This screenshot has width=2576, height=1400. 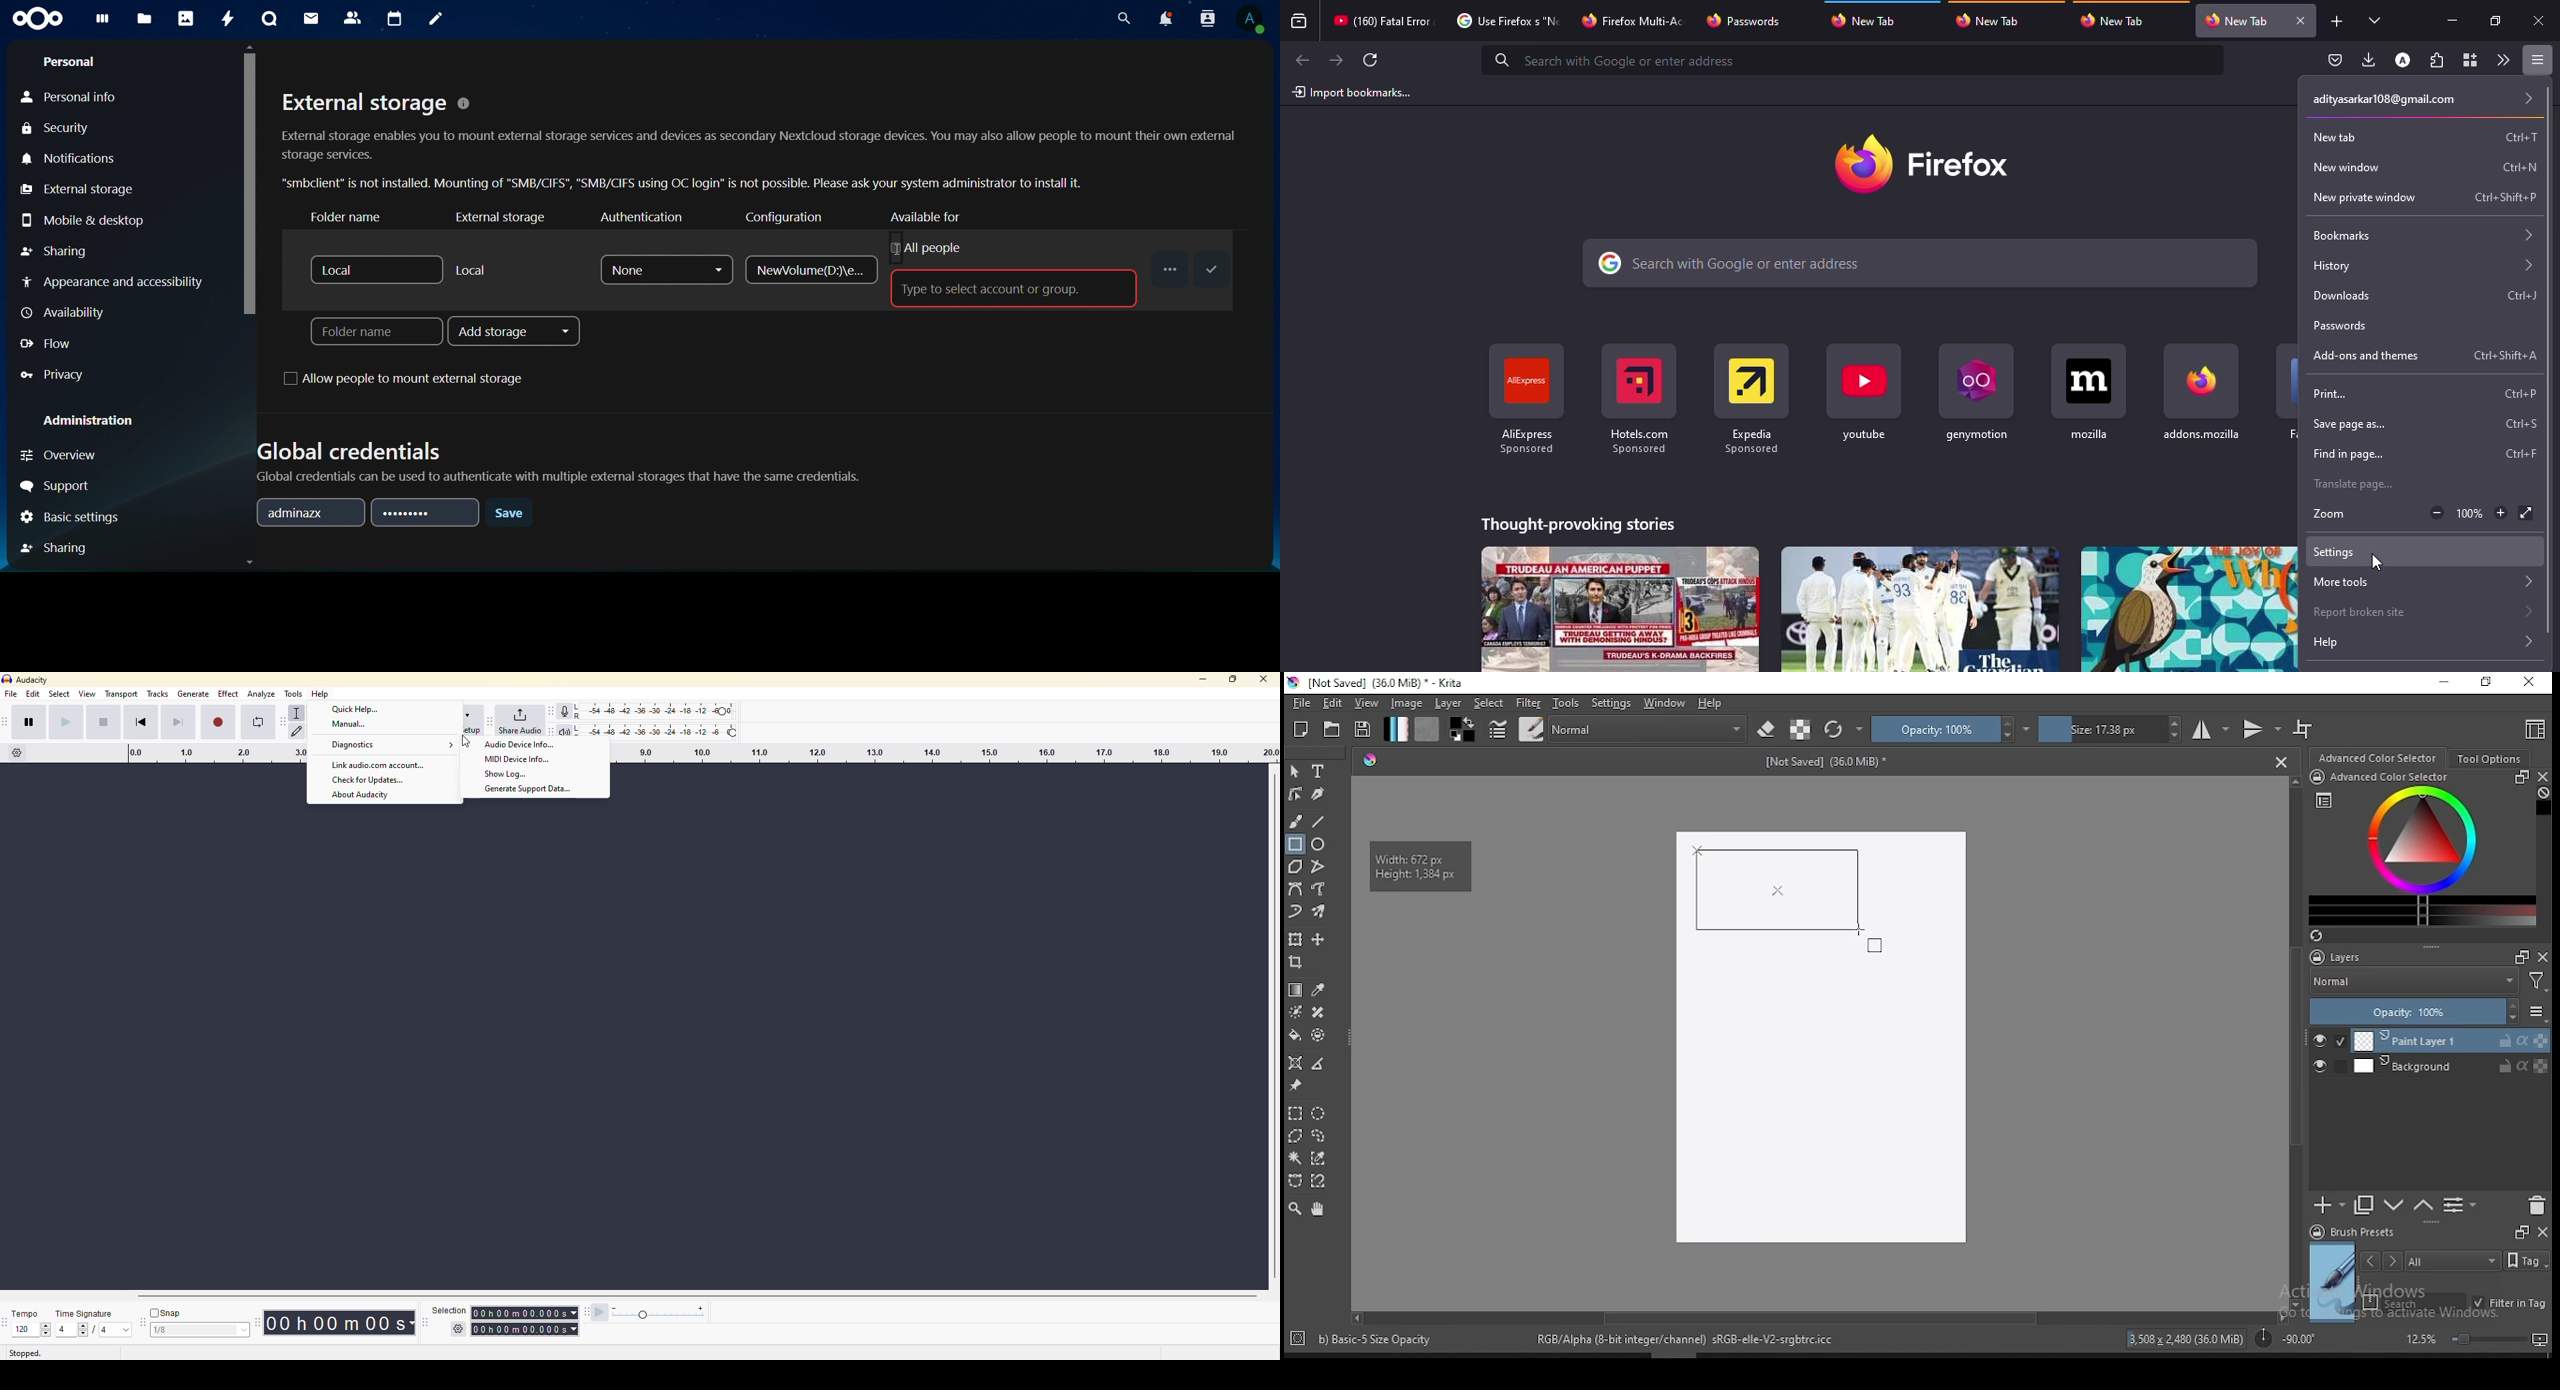 I want to click on shortcut, so click(x=2203, y=392).